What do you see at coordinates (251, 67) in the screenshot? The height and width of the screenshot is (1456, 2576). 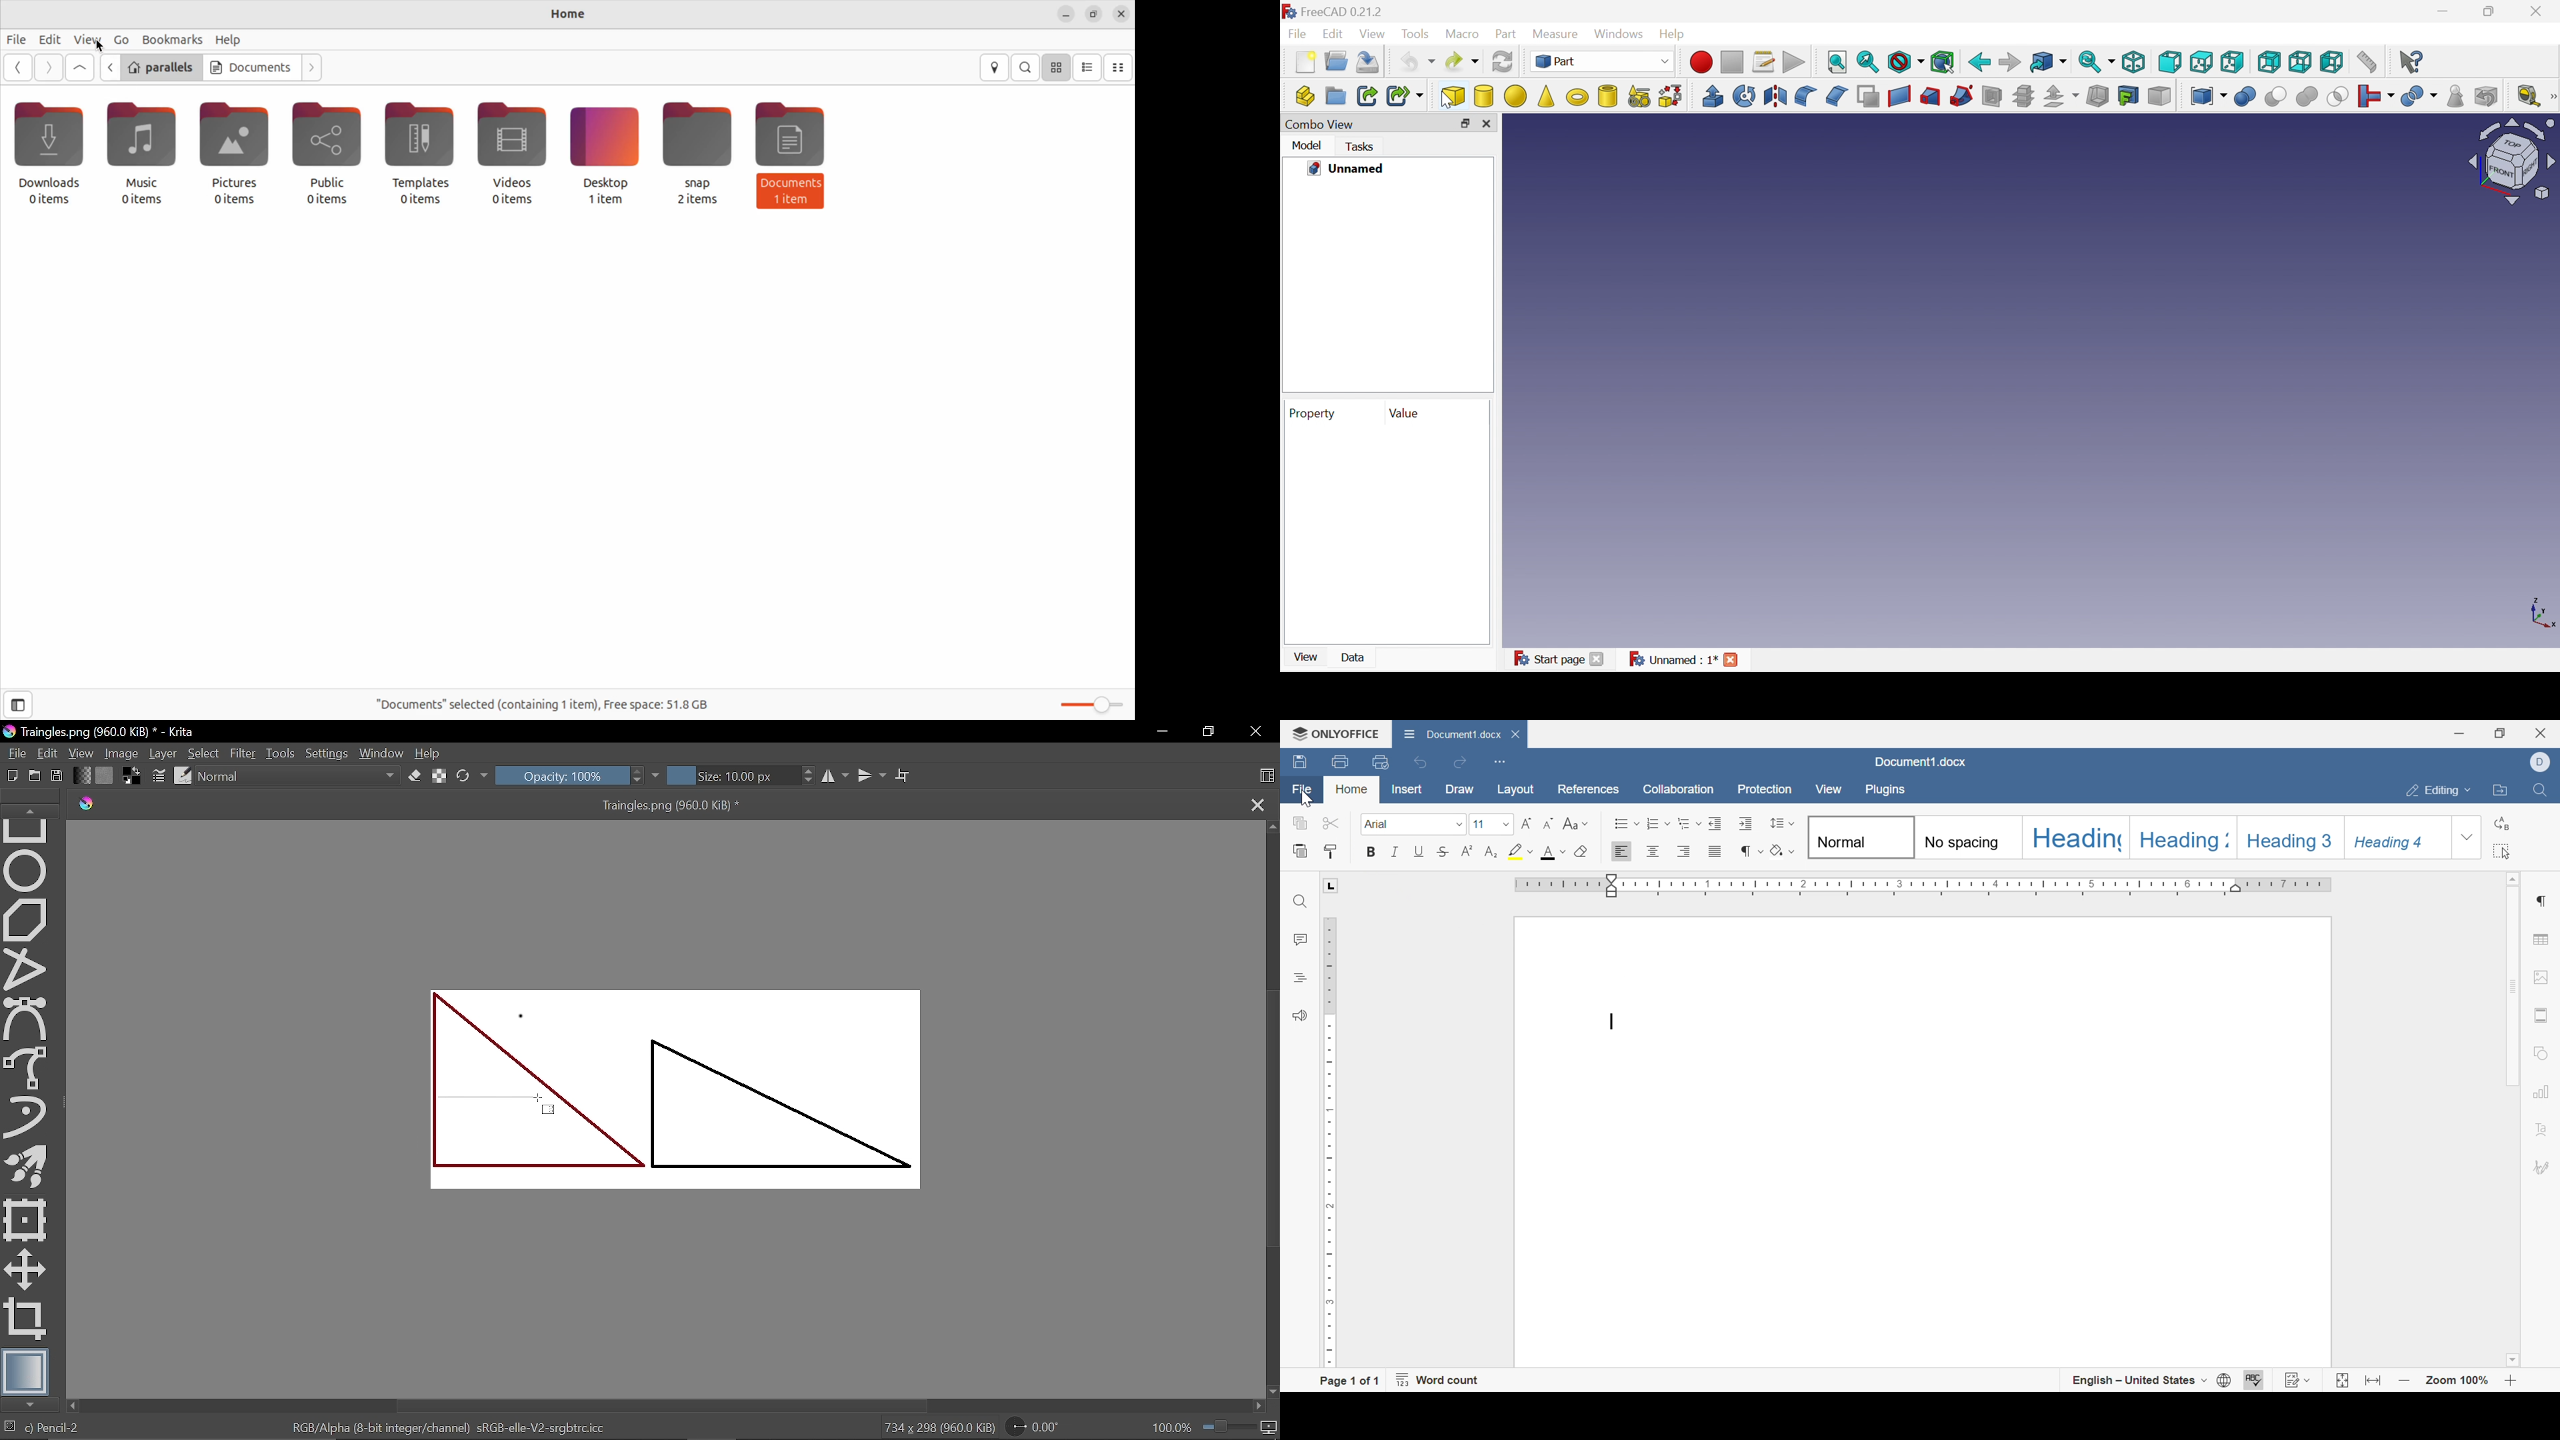 I see `Documents` at bounding box center [251, 67].